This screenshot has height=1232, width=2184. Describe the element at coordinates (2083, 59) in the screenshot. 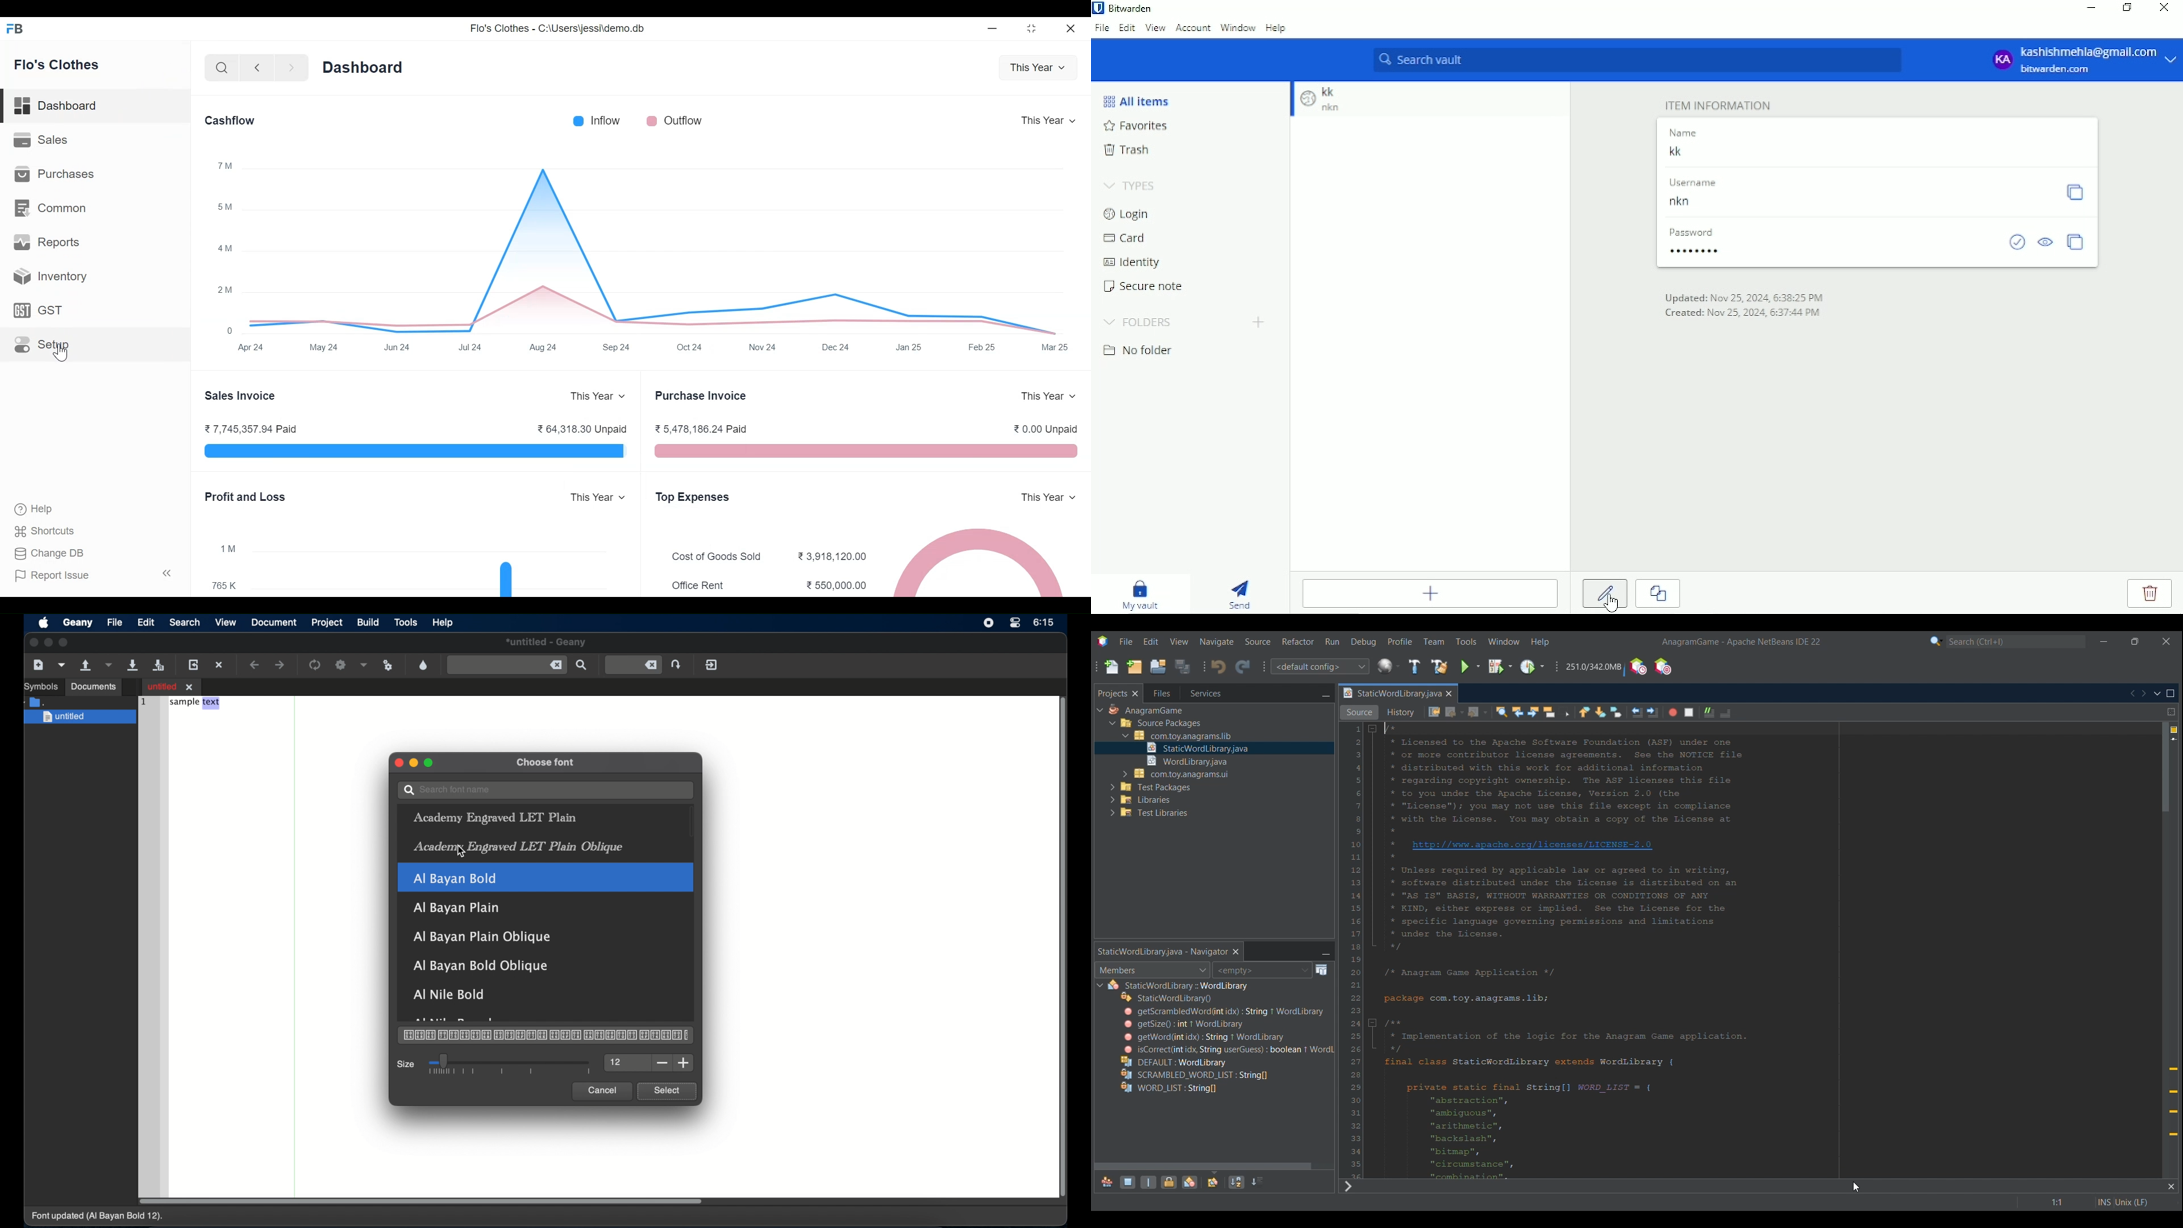

I see `Account` at that location.